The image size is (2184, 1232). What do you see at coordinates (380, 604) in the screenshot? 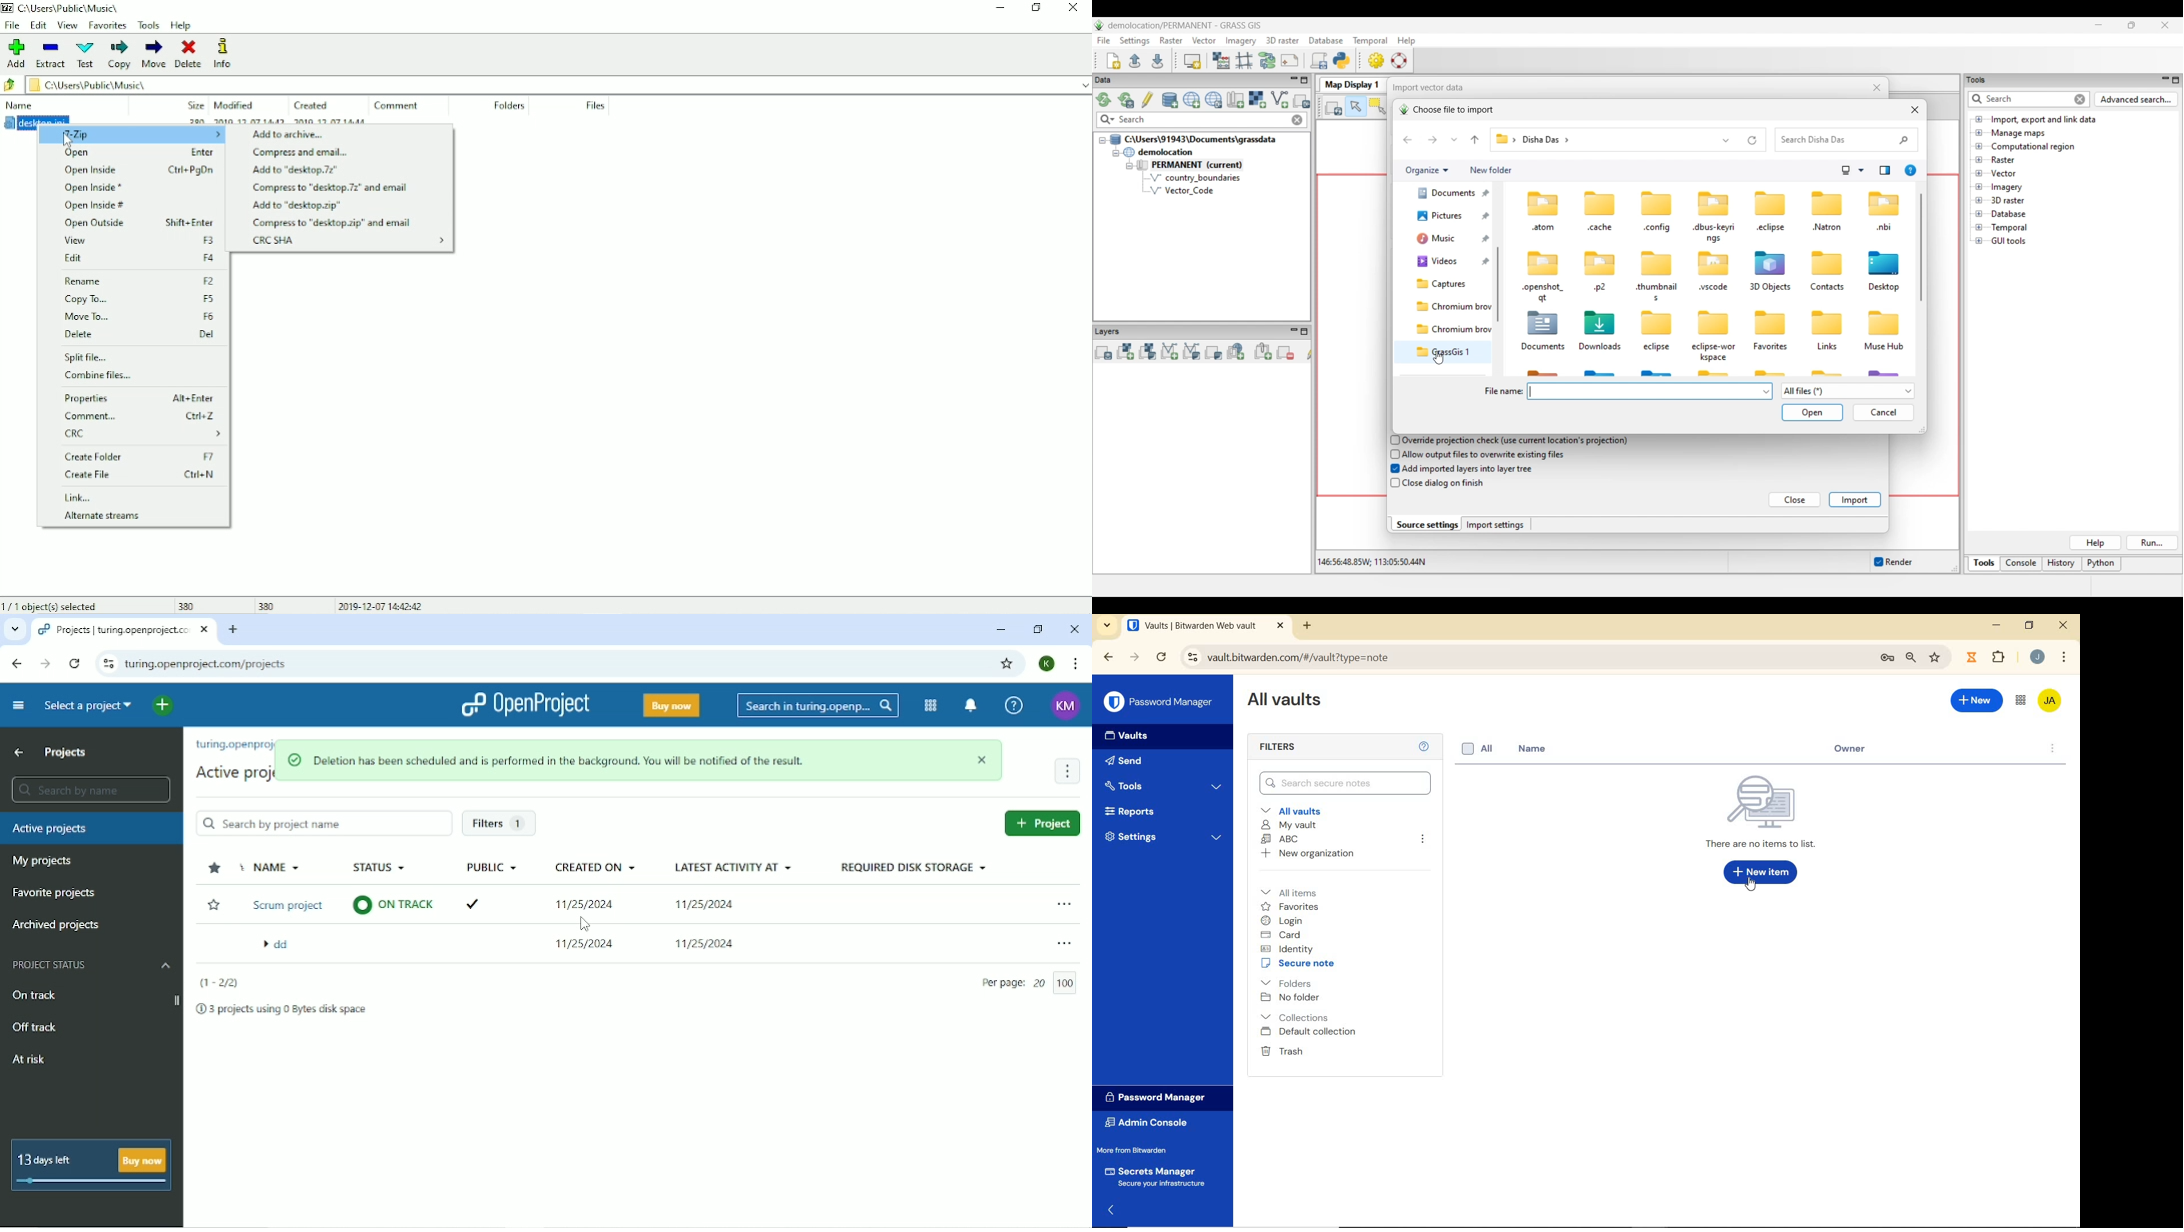
I see `Date and Time` at bounding box center [380, 604].